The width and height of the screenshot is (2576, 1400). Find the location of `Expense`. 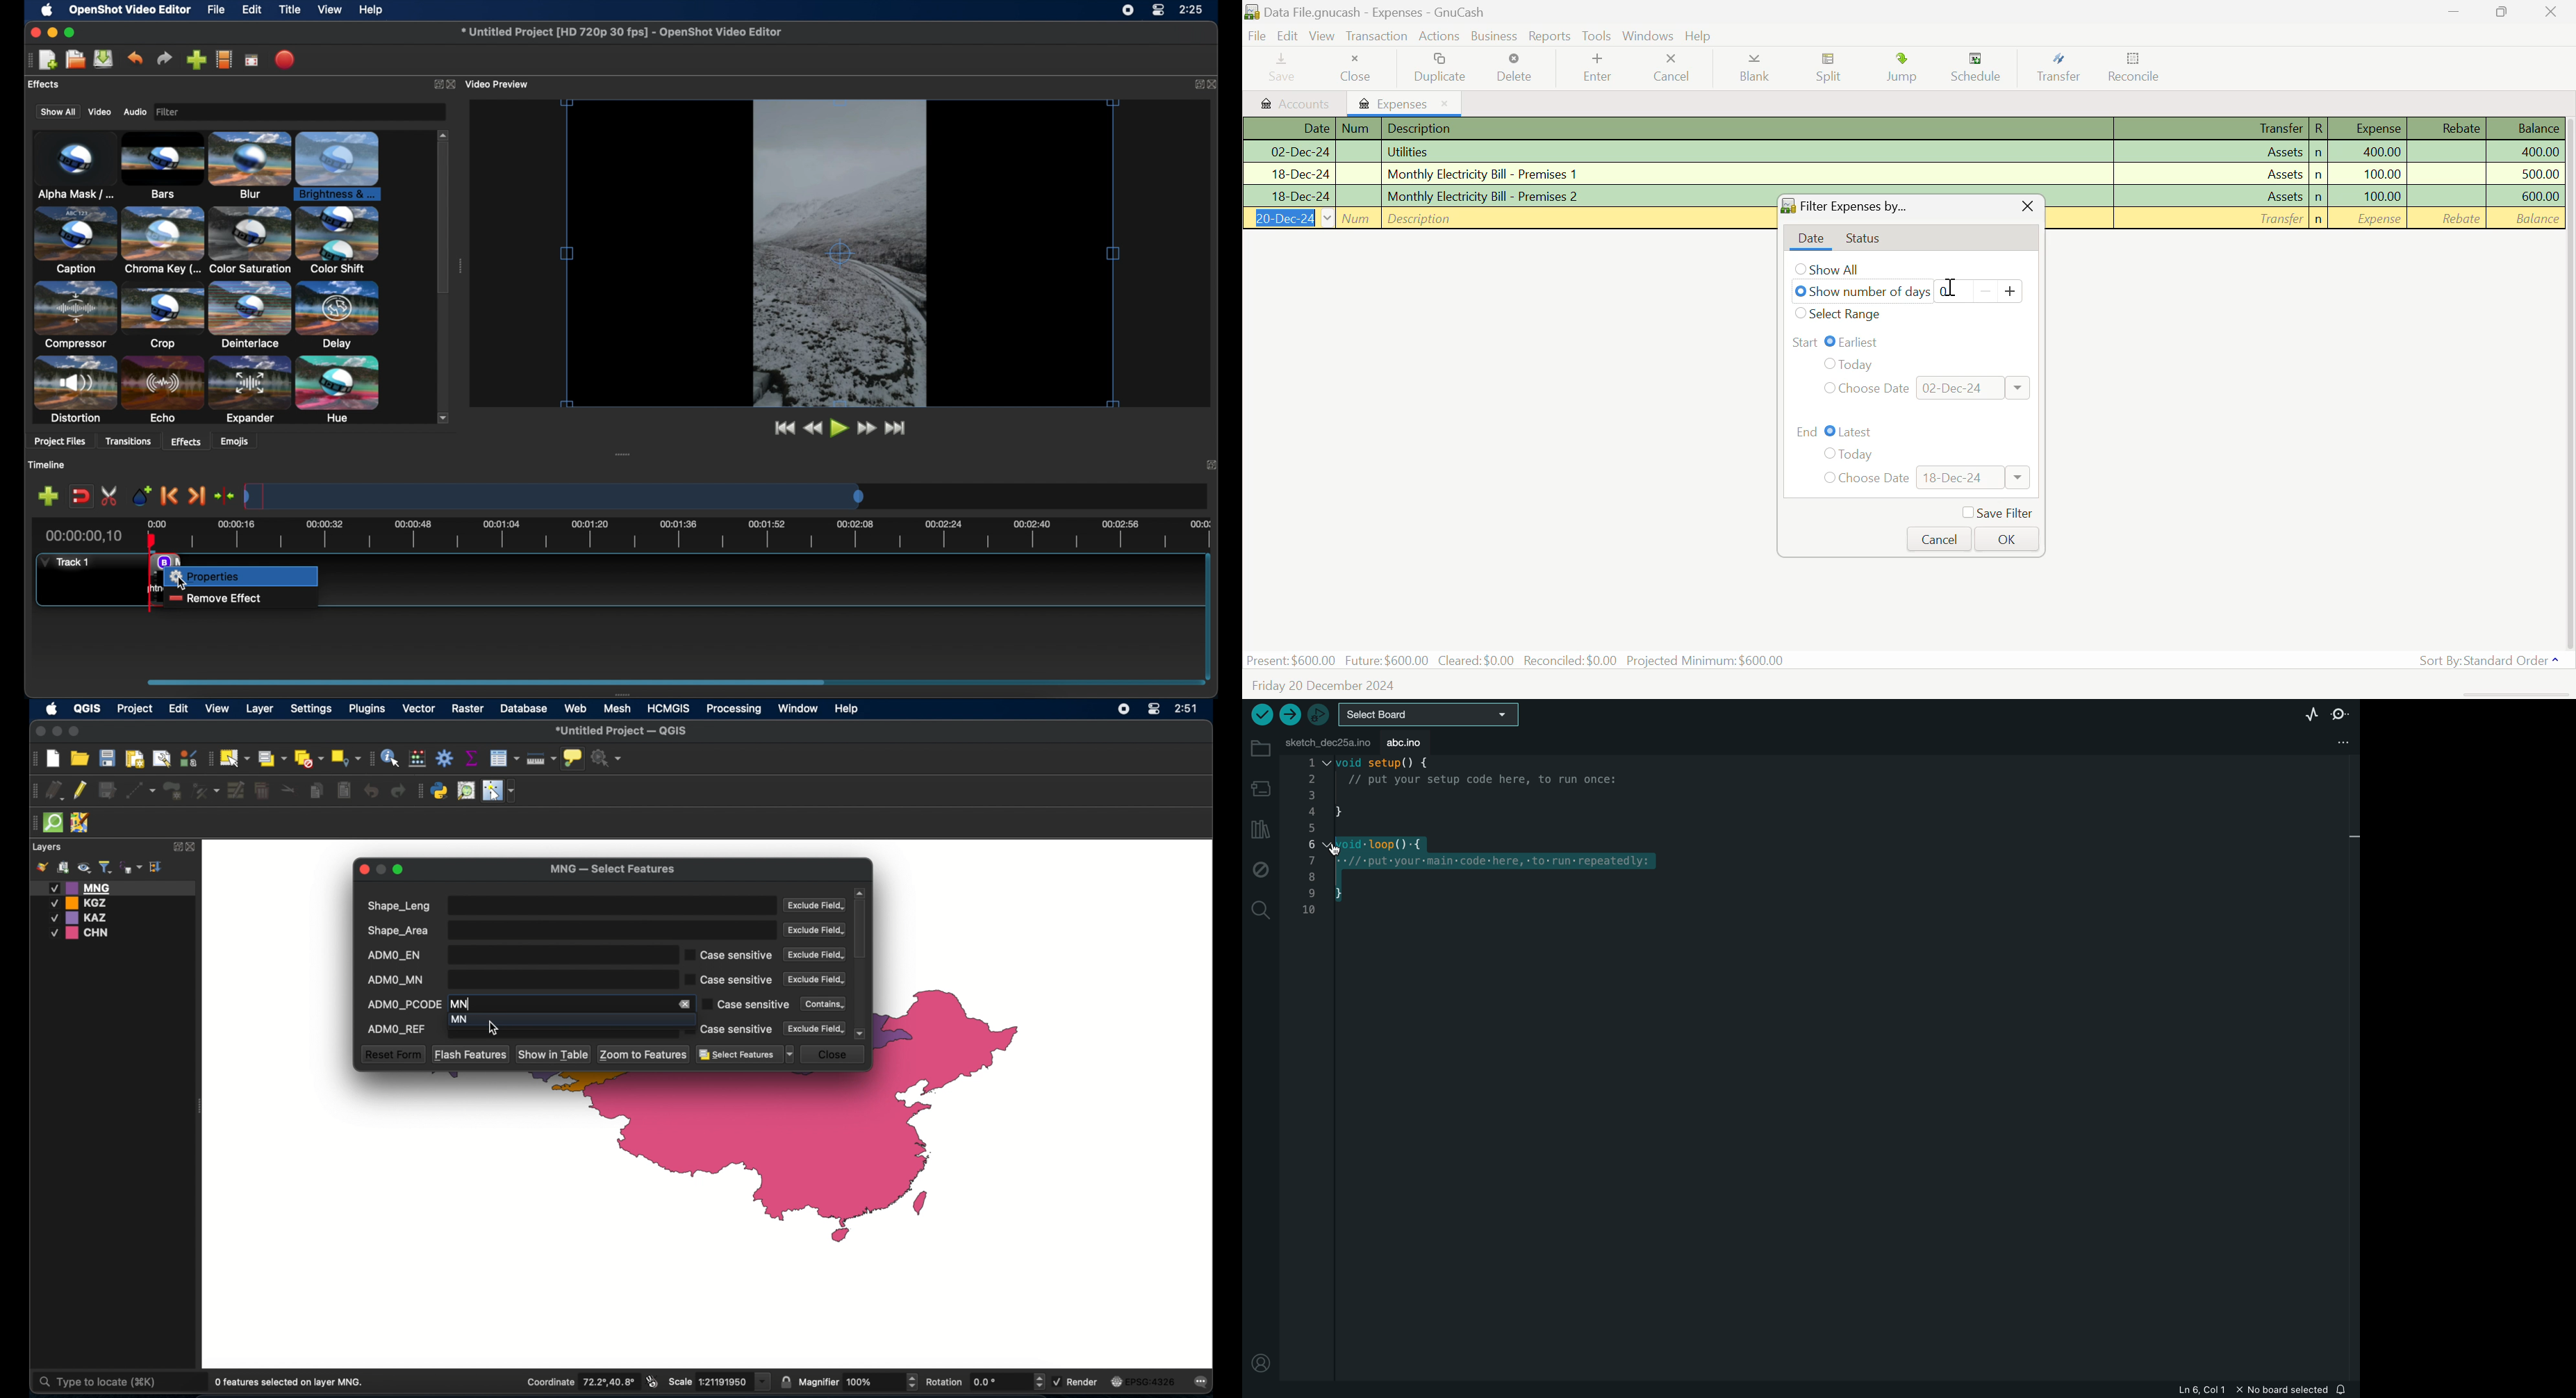

Expense is located at coordinates (2369, 129).